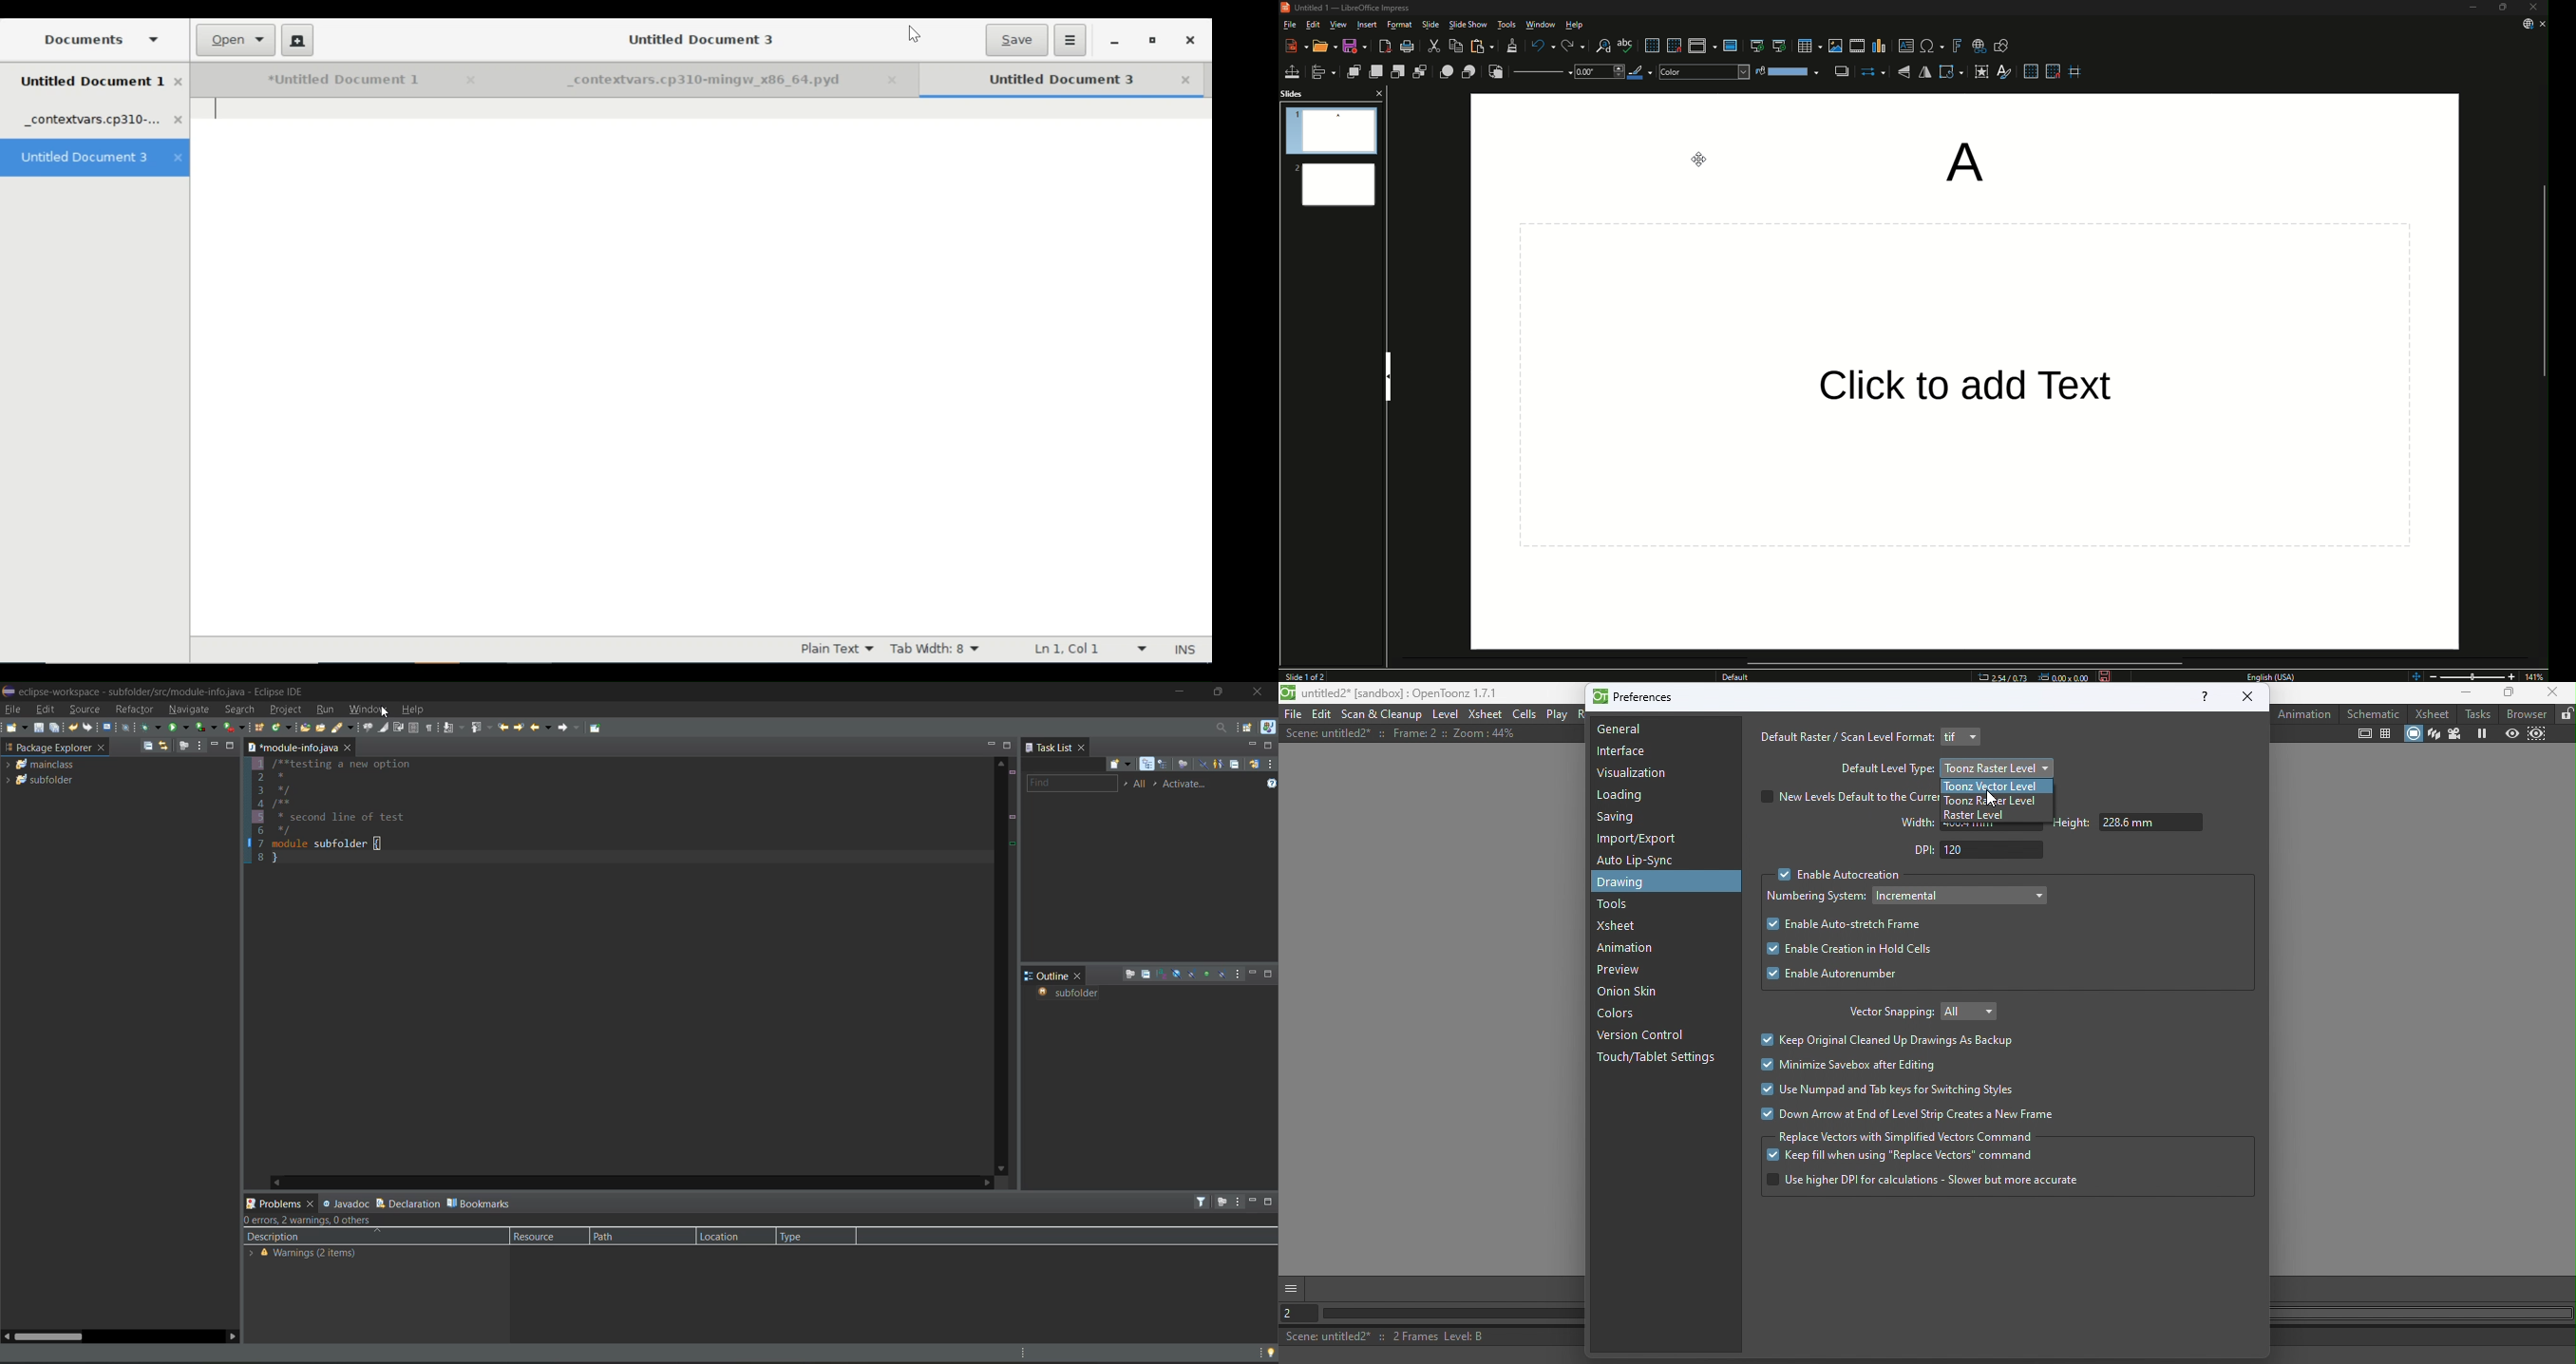  What do you see at coordinates (1873, 73) in the screenshot?
I see `Select Start and End` at bounding box center [1873, 73].